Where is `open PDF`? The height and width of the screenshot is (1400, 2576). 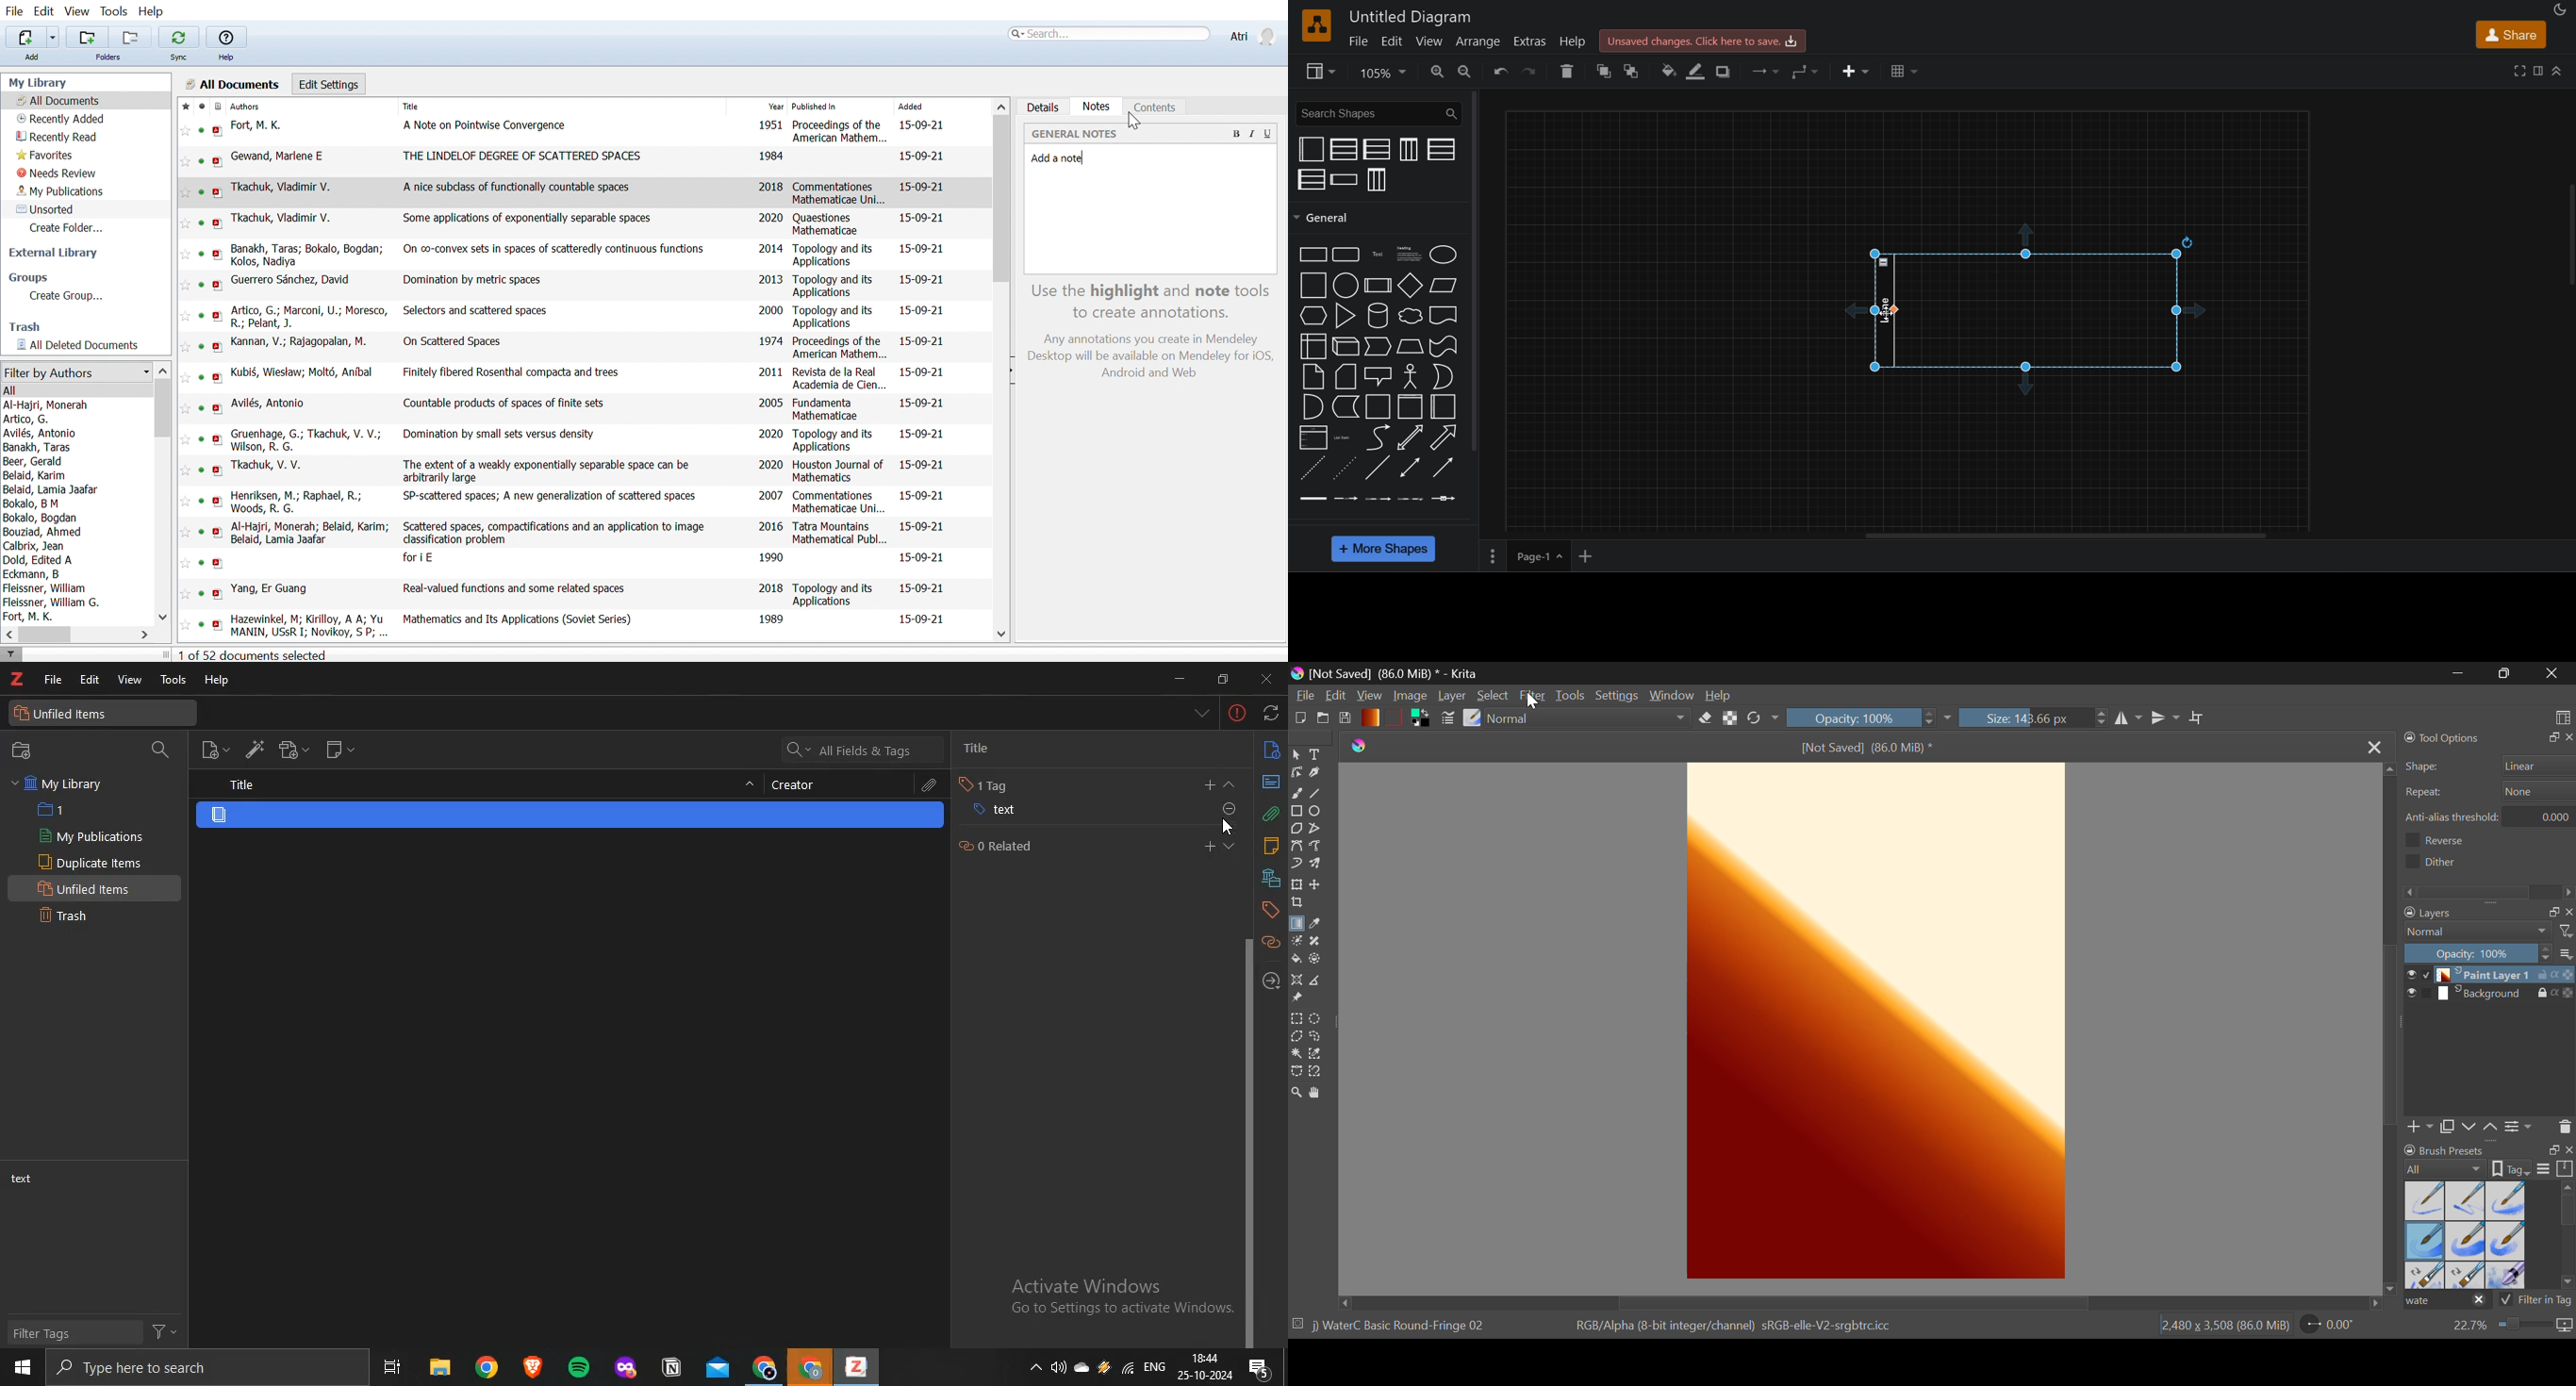
open PDF is located at coordinates (218, 254).